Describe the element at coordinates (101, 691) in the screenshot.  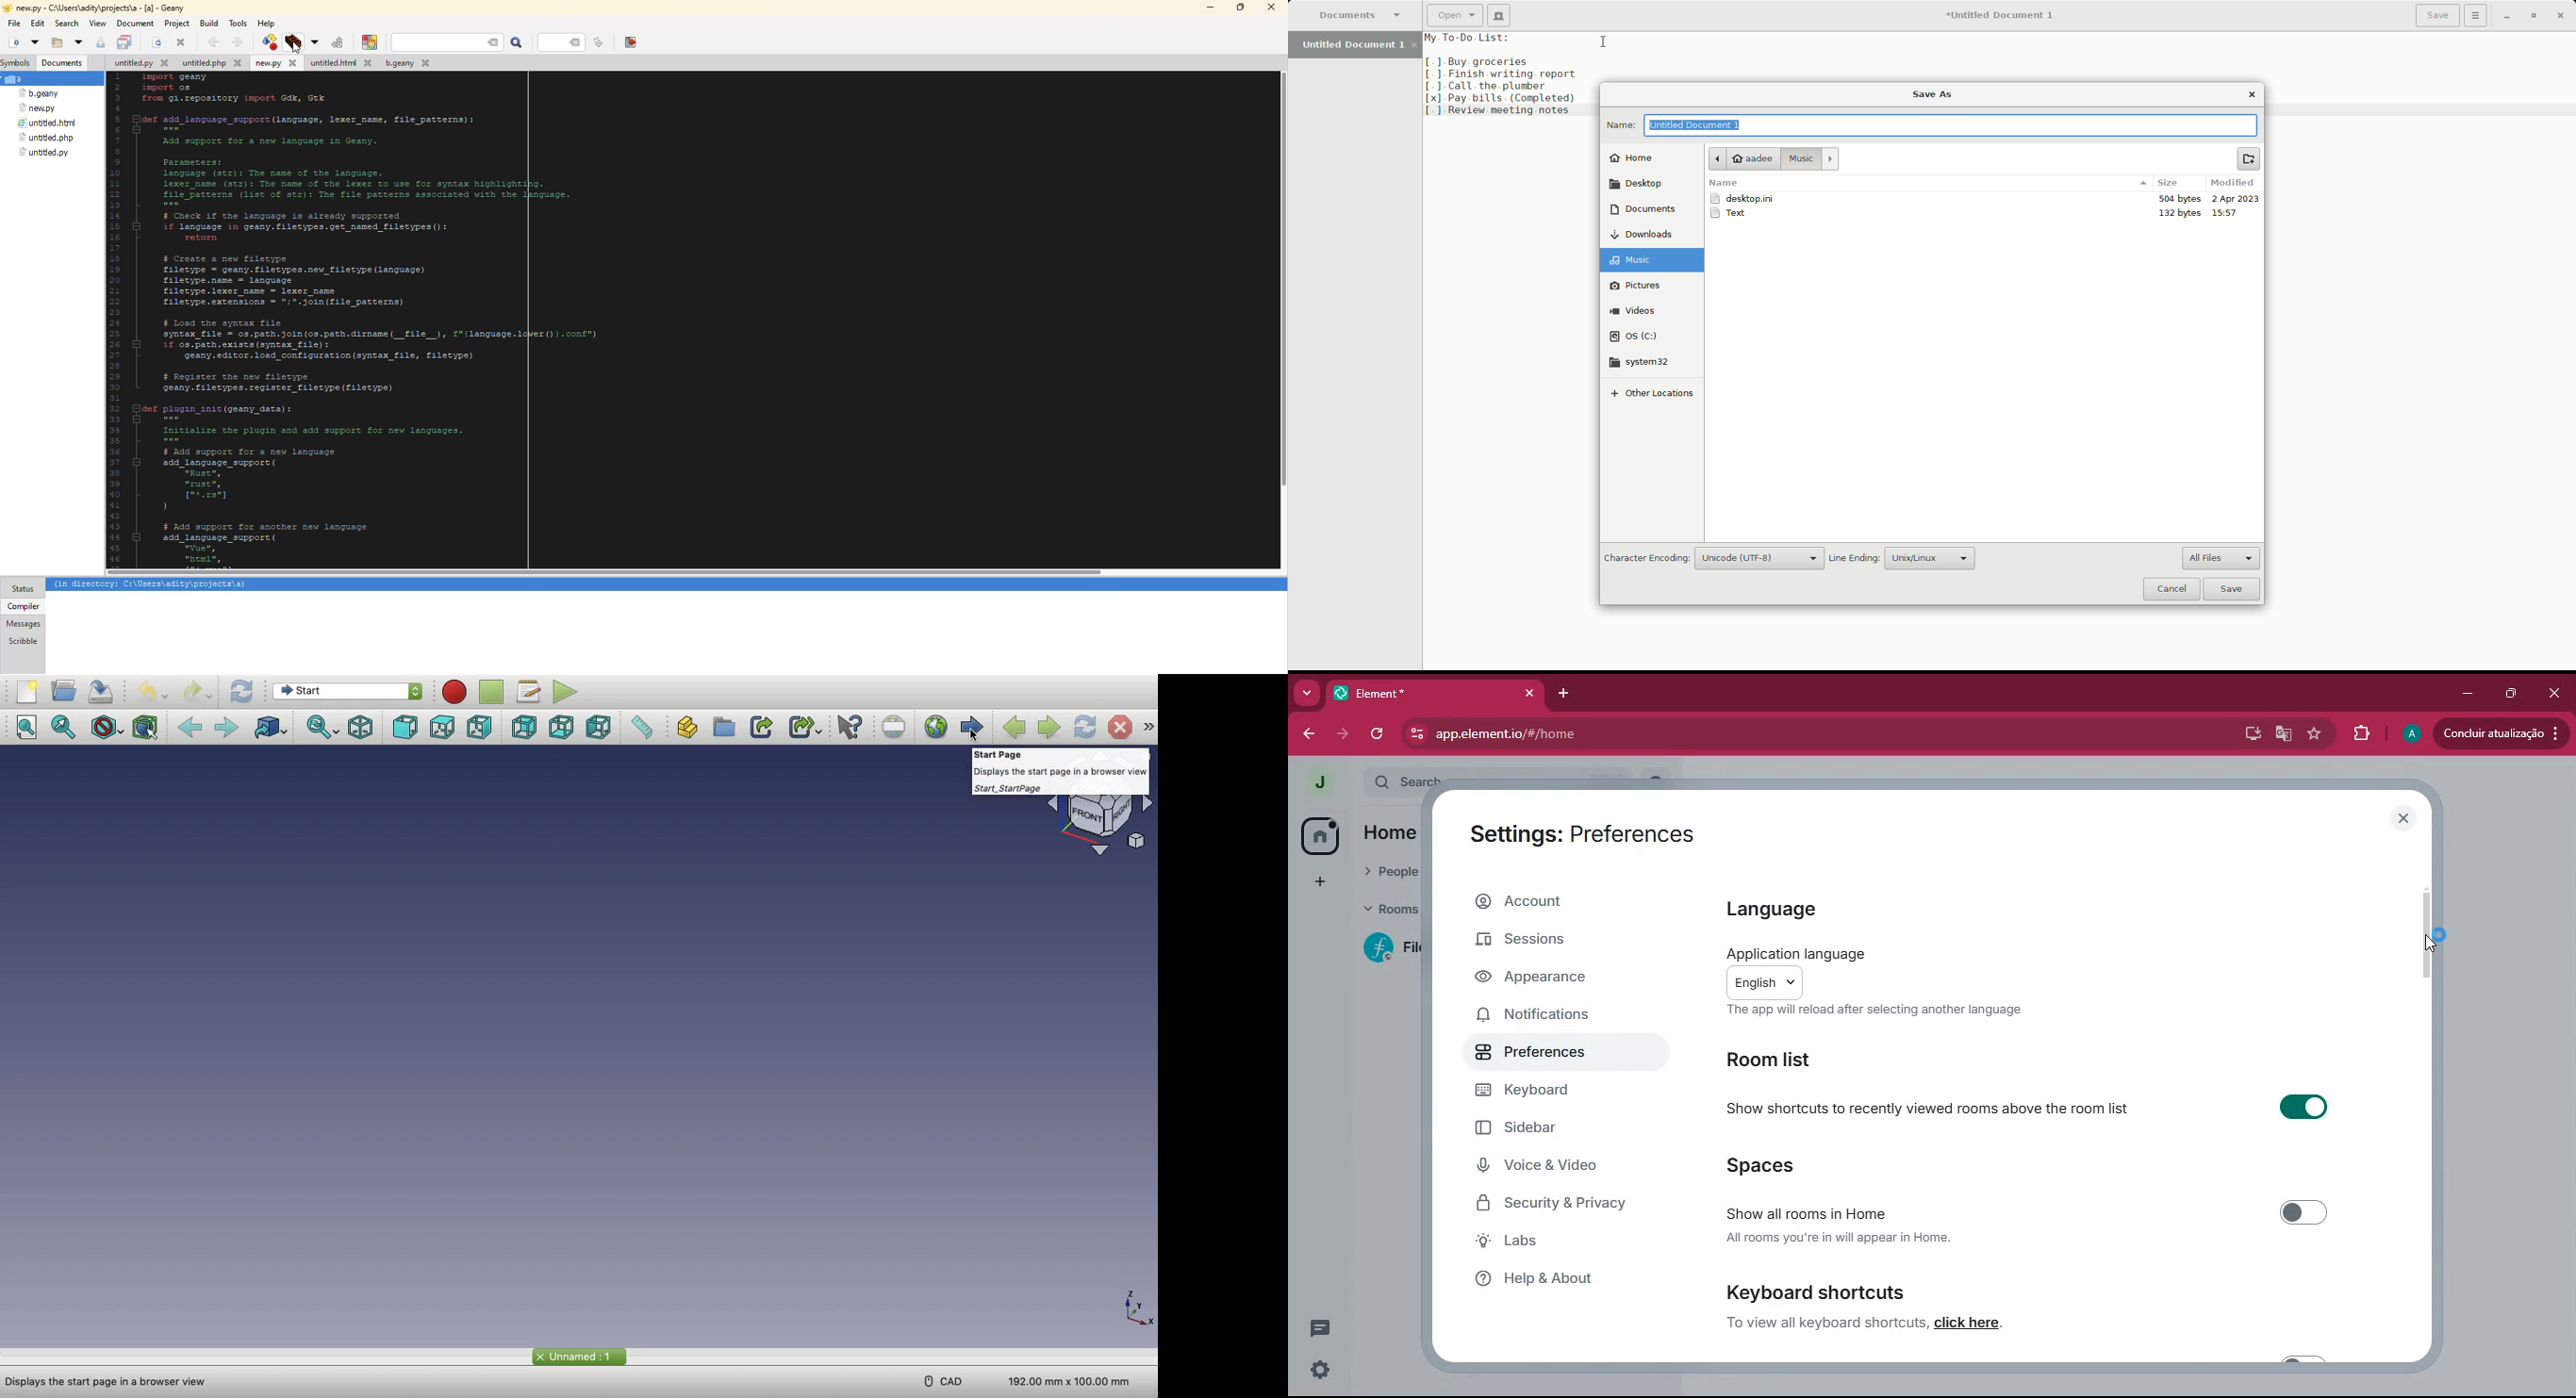
I see `Save` at that location.